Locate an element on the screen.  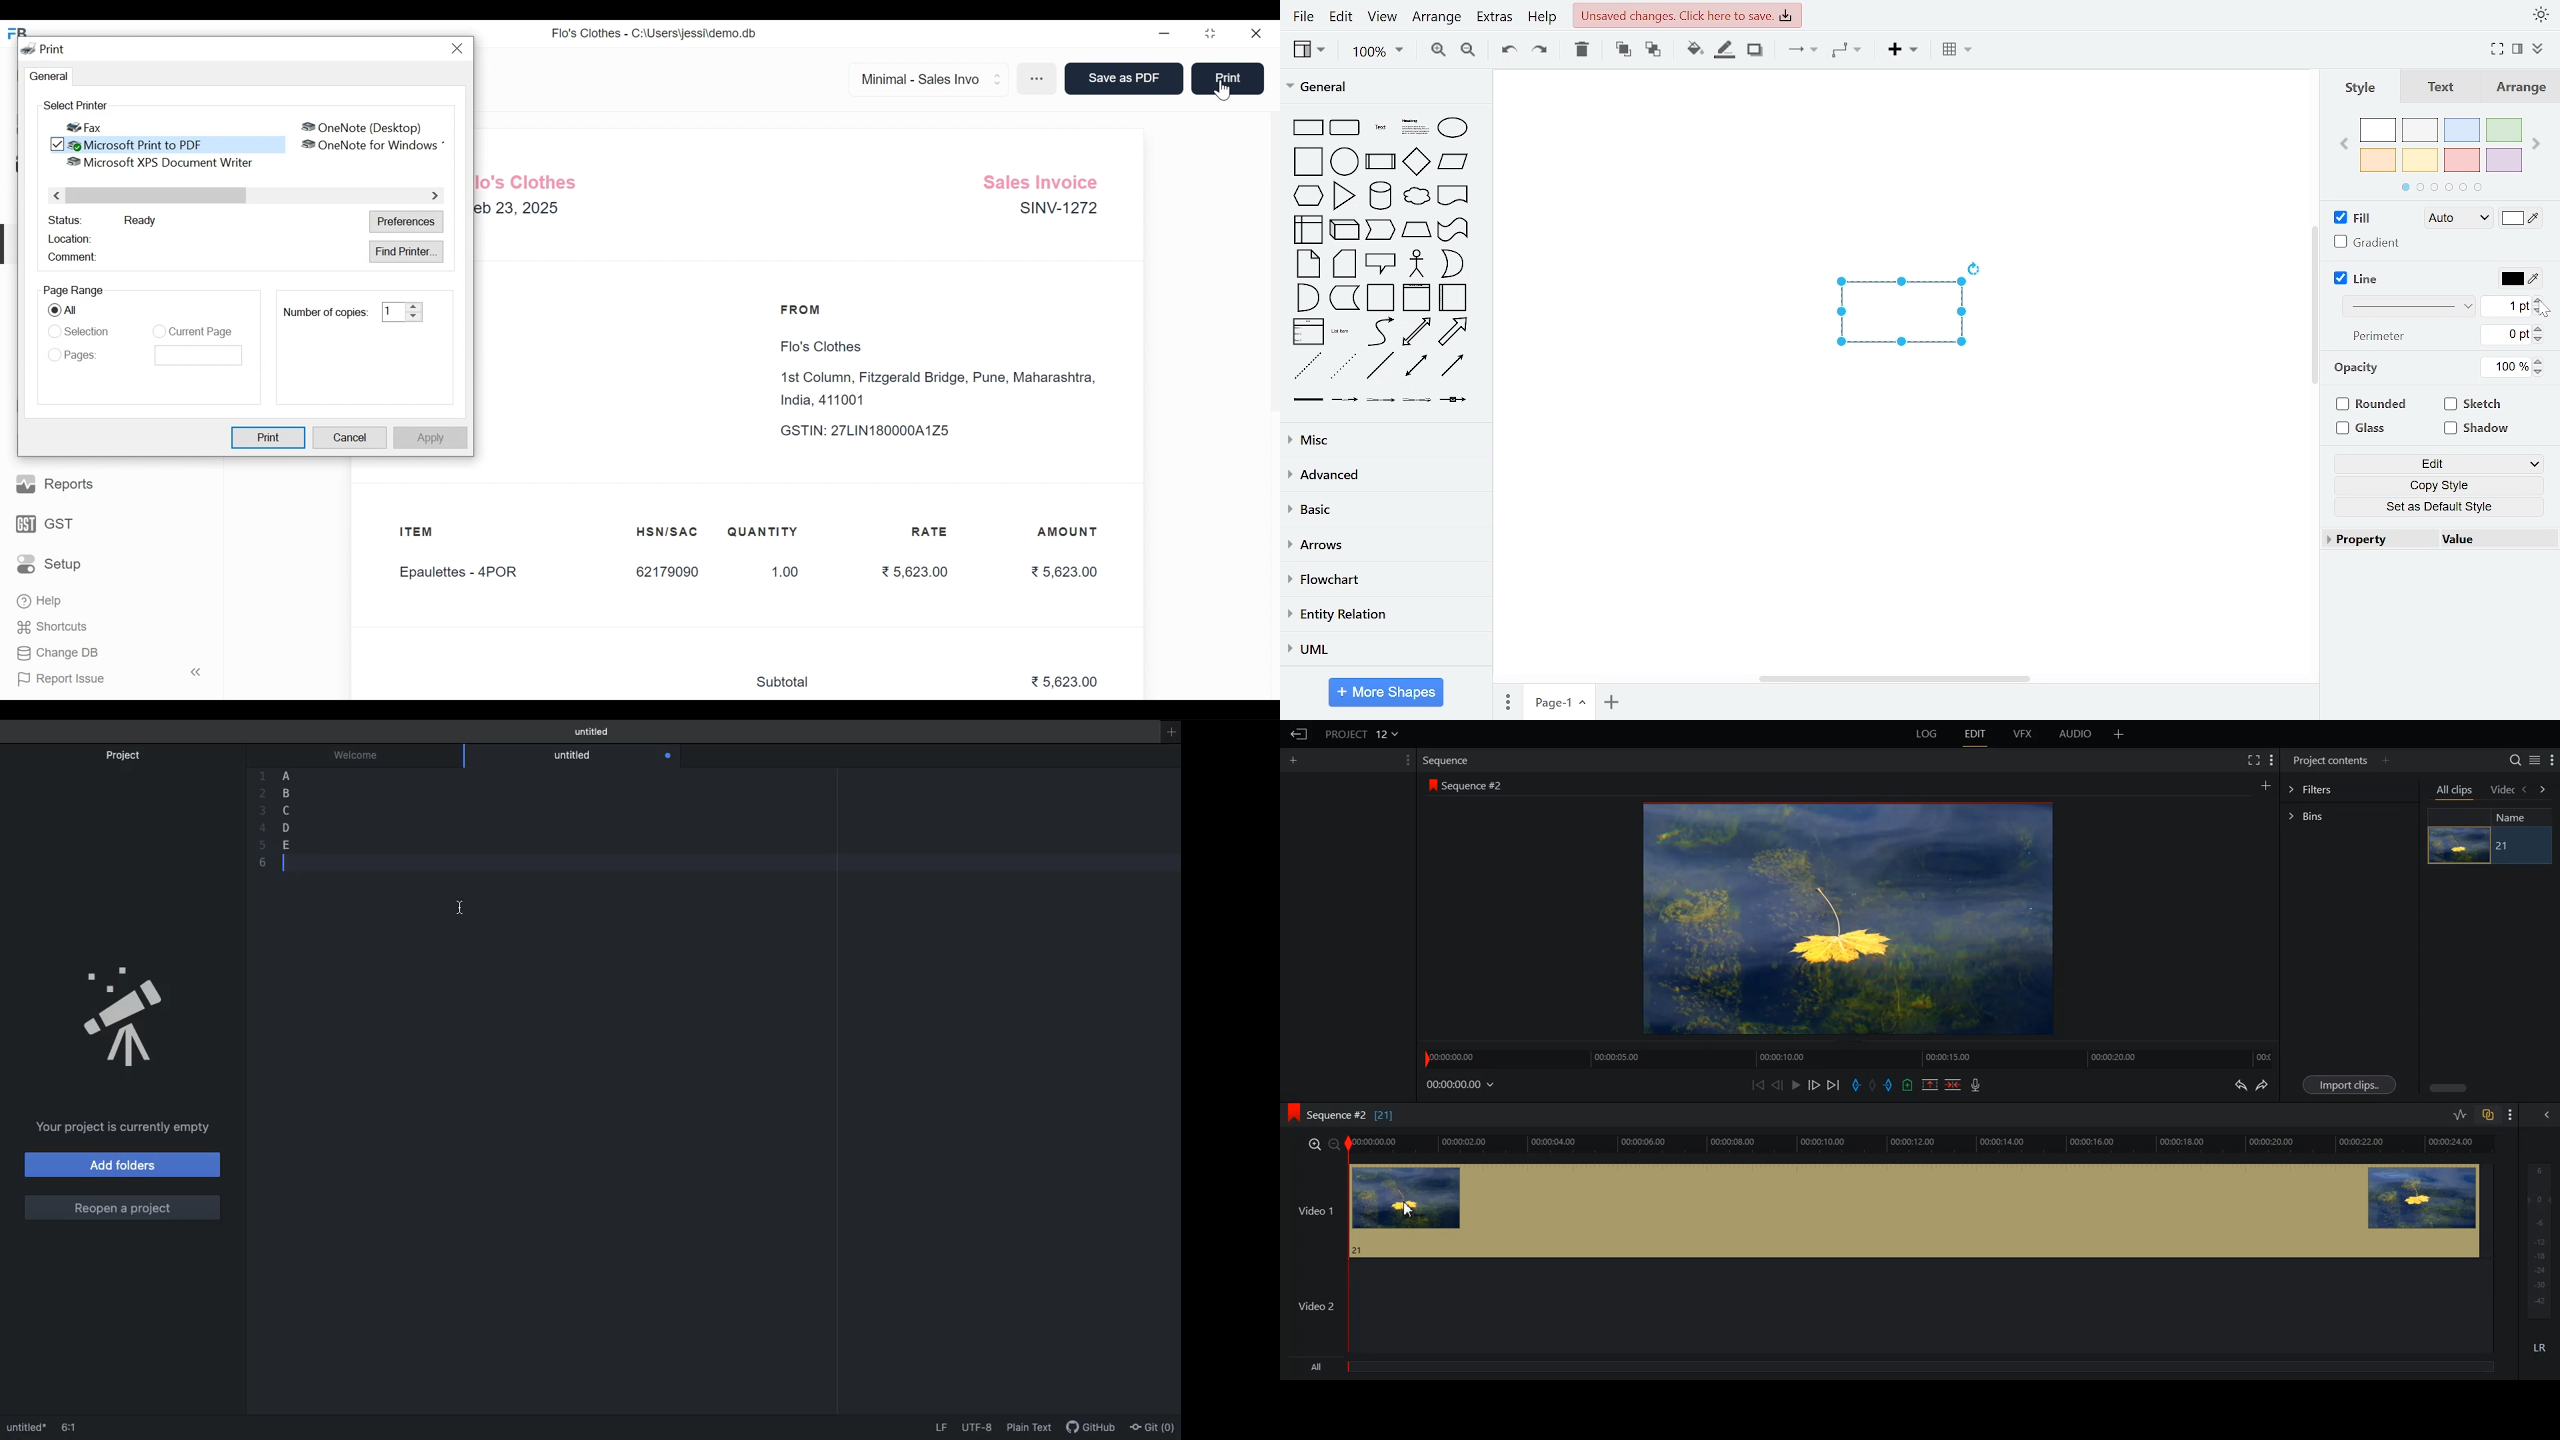
redo is located at coordinates (1542, 53).